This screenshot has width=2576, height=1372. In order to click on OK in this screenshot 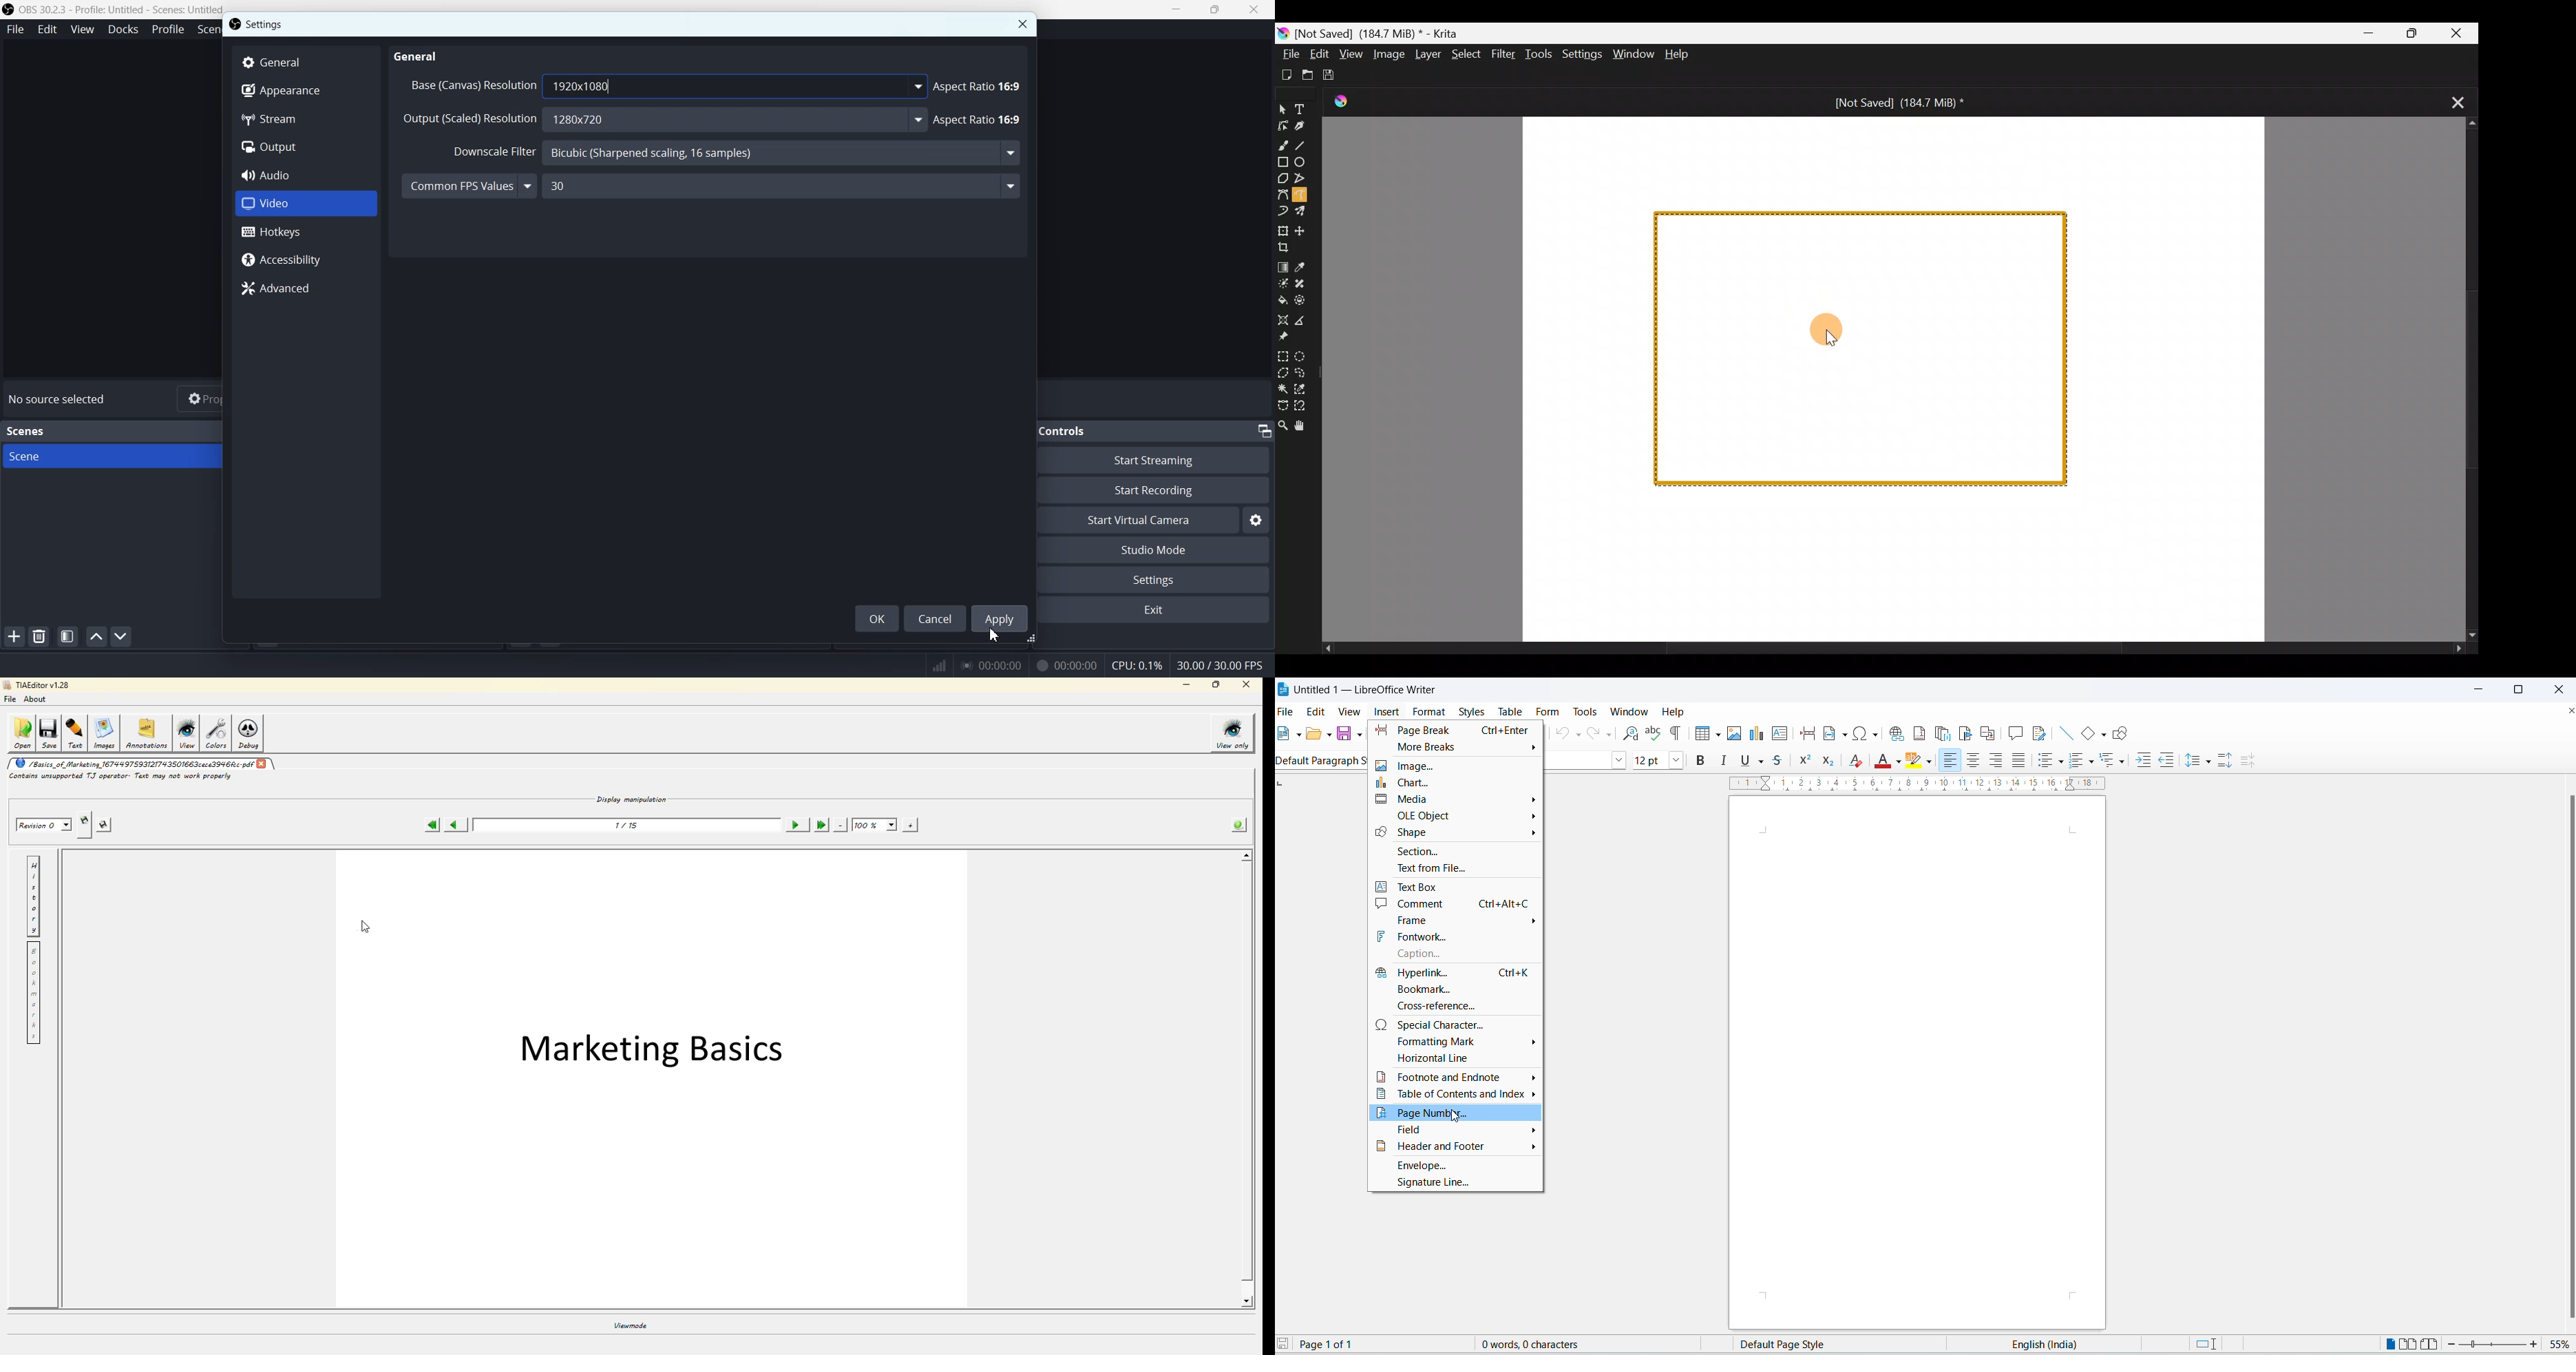, I will do `click(877, 618)`.